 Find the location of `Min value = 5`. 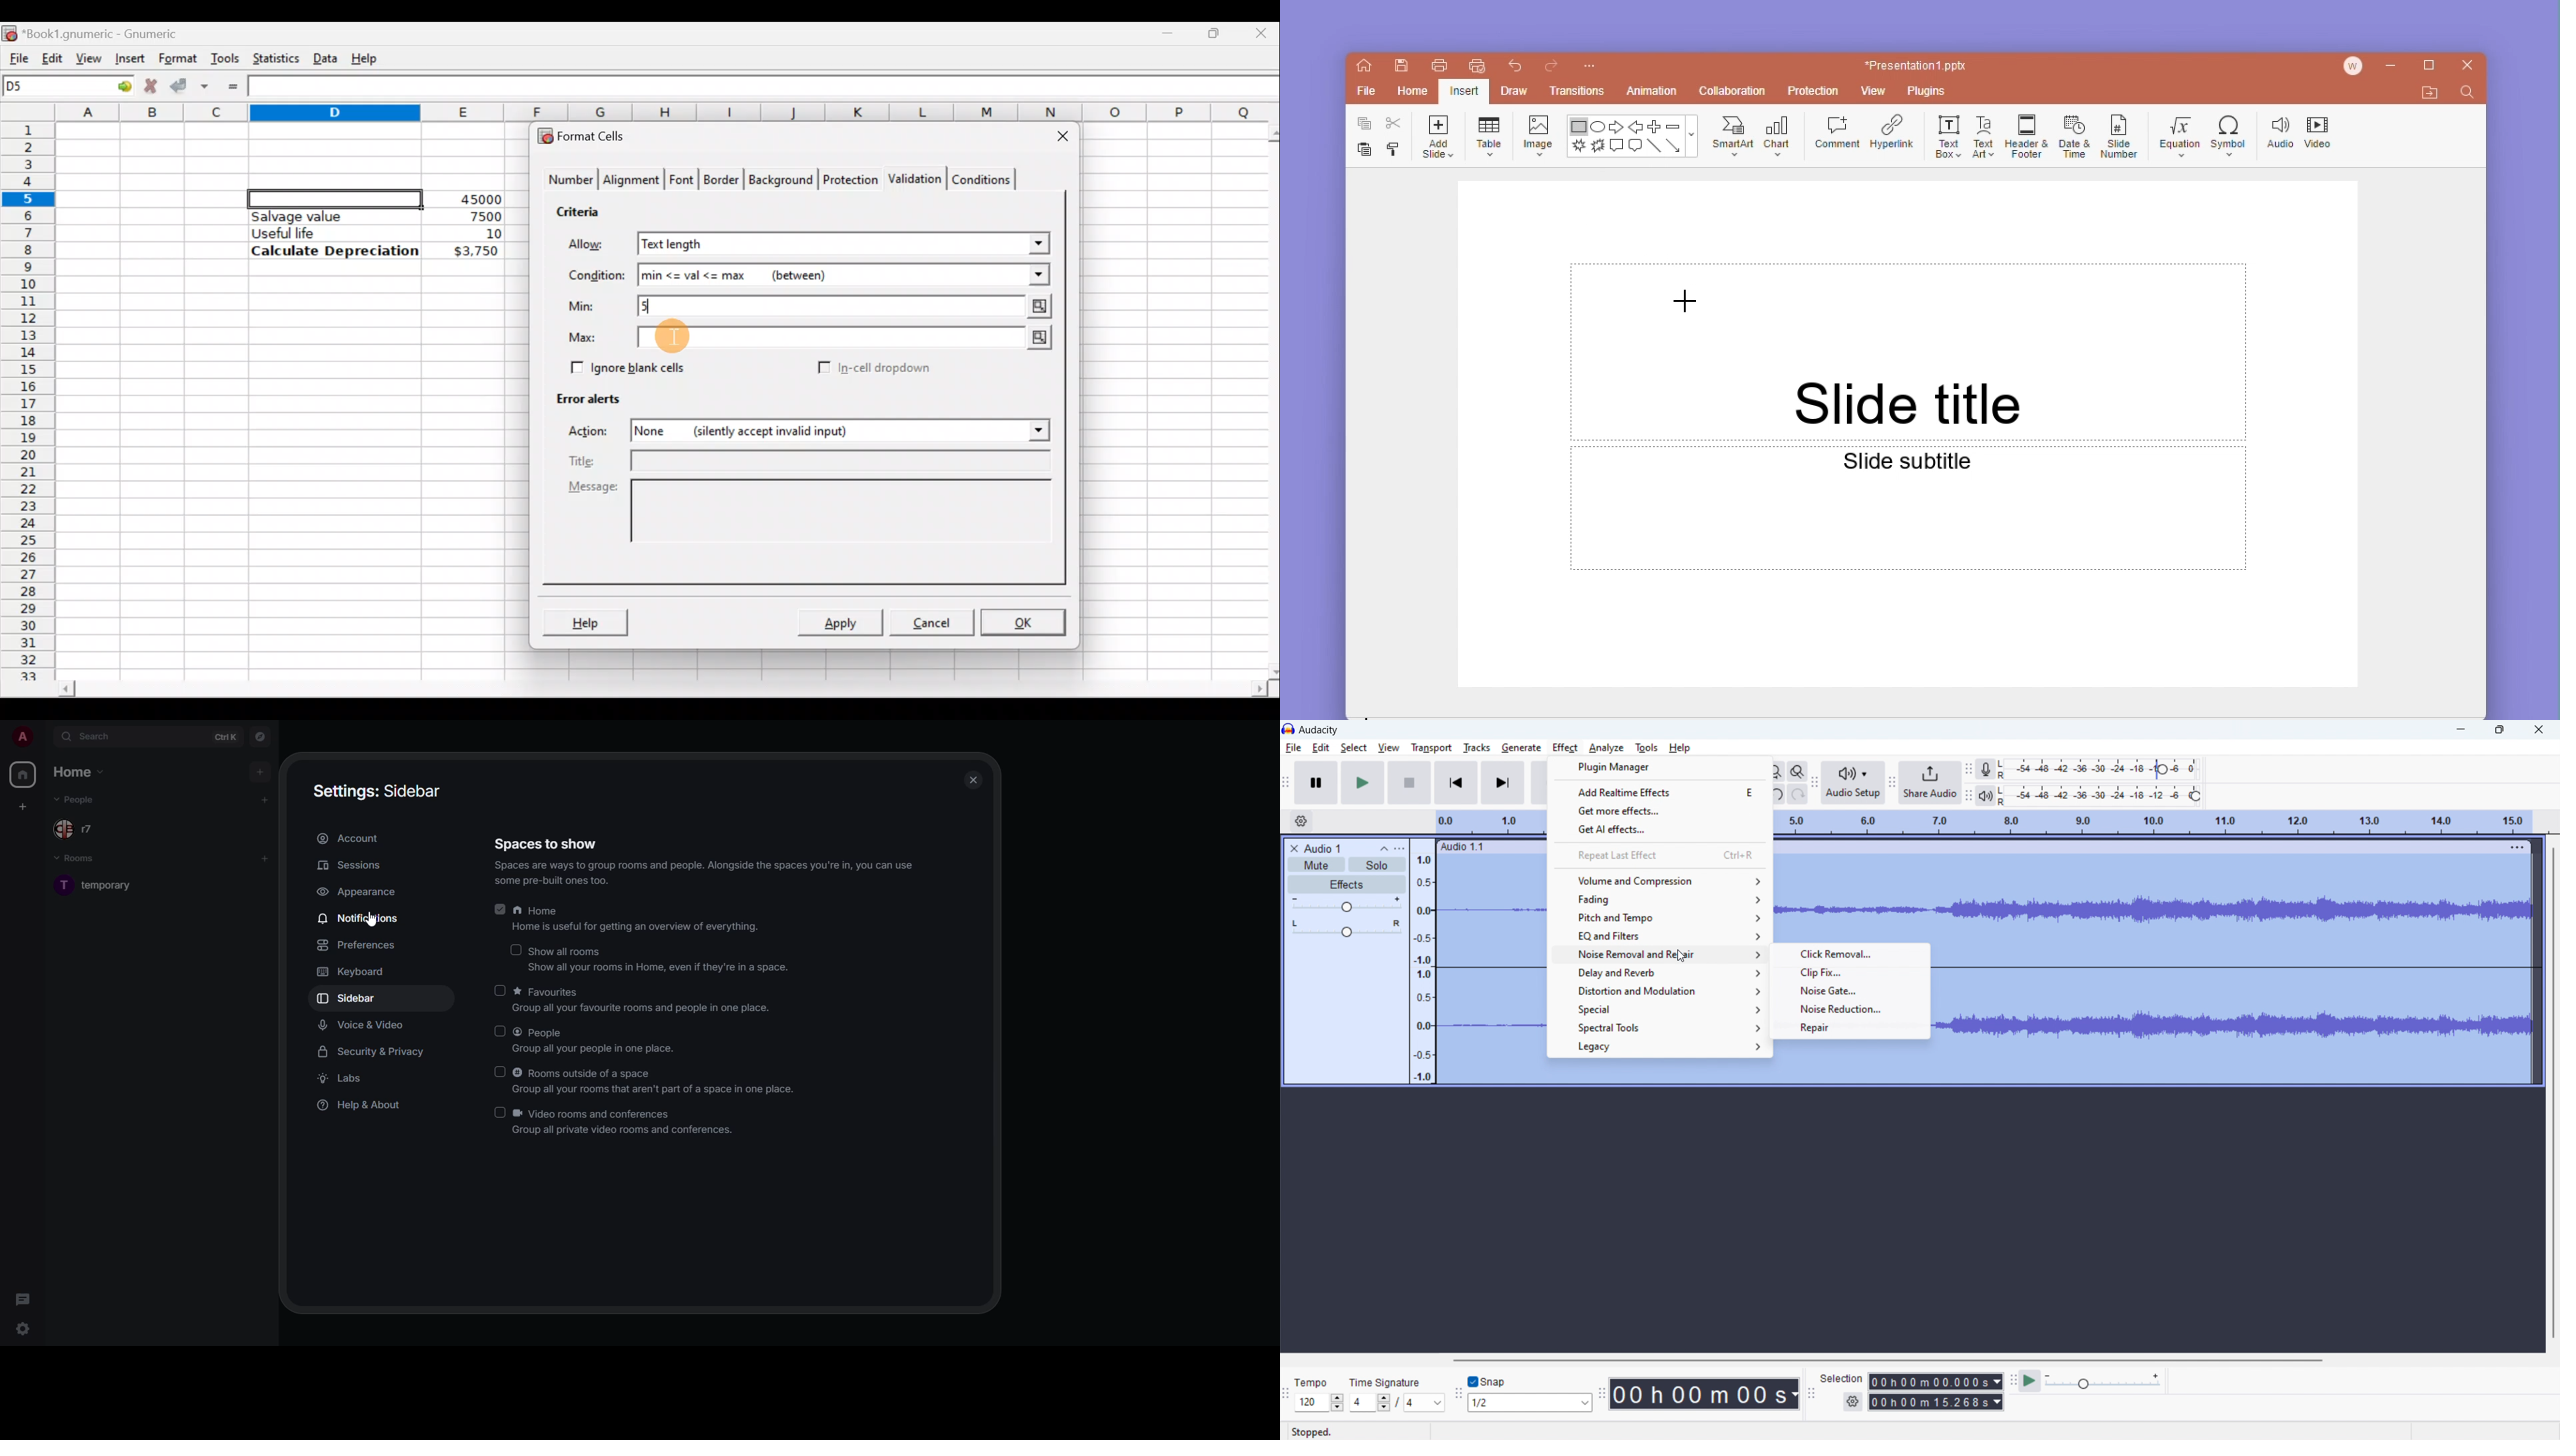

Min value = 5 is located at coordinates (847, 306).